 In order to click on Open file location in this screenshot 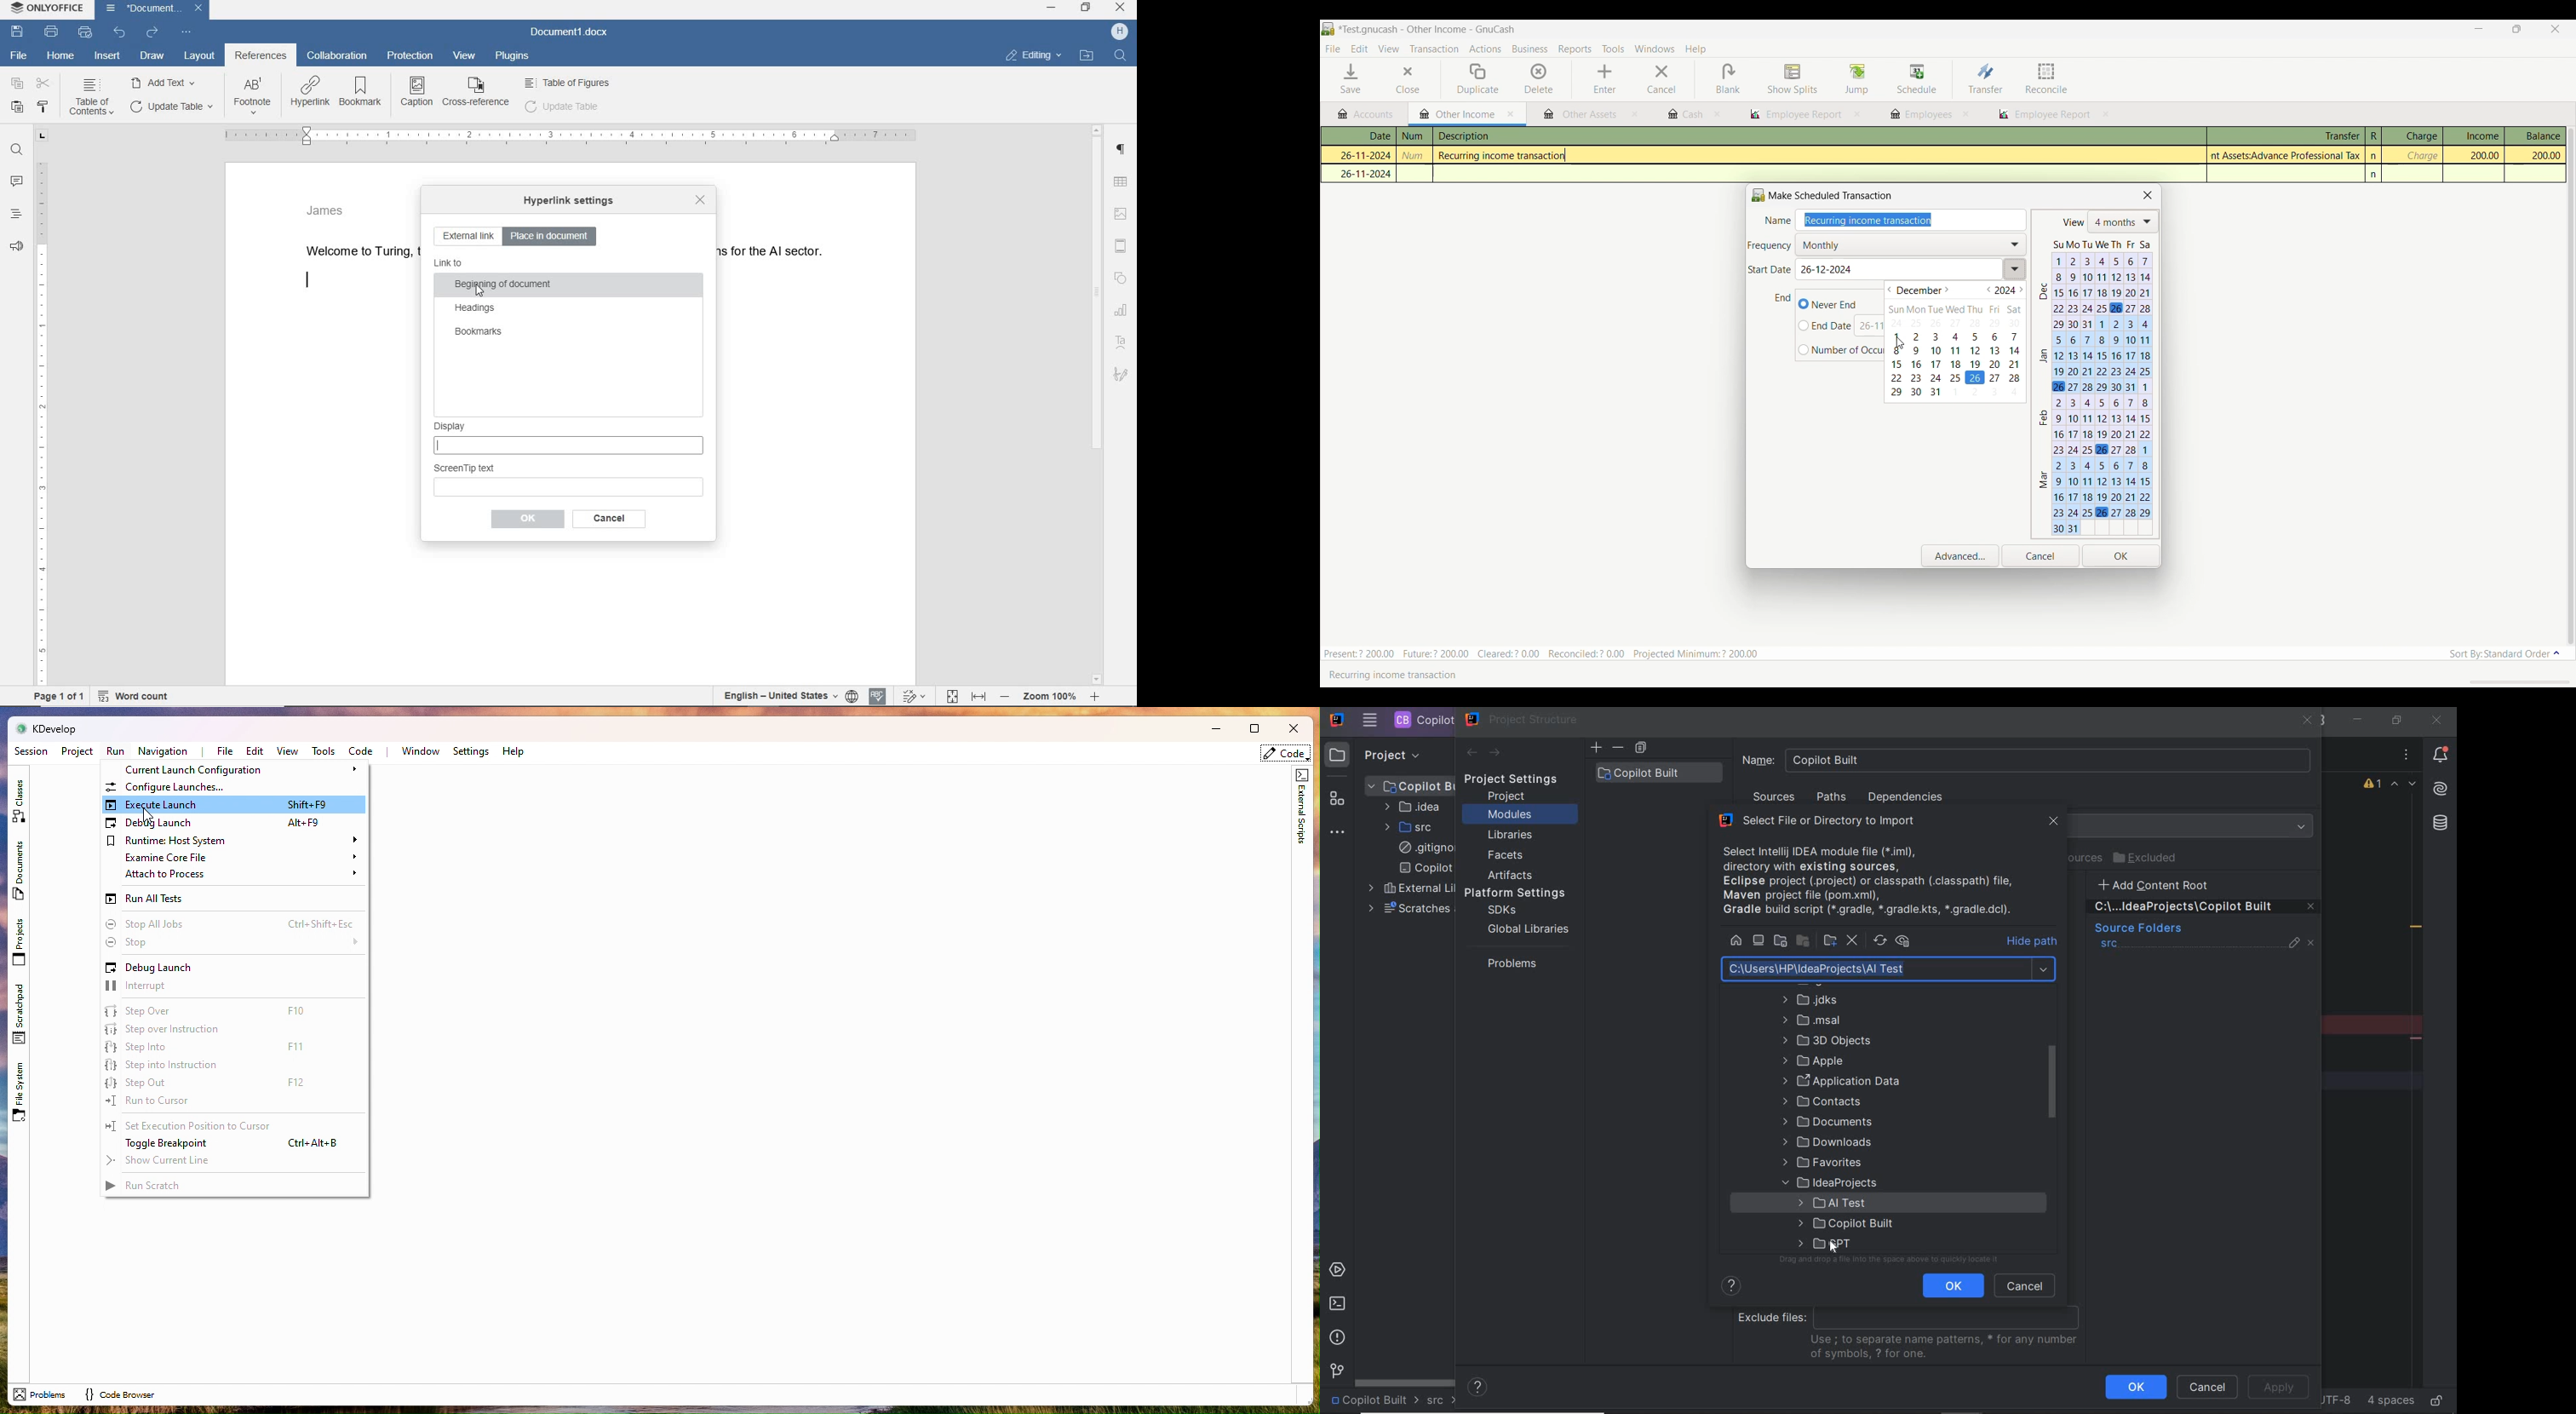, I will do `click(1091, 53)`.